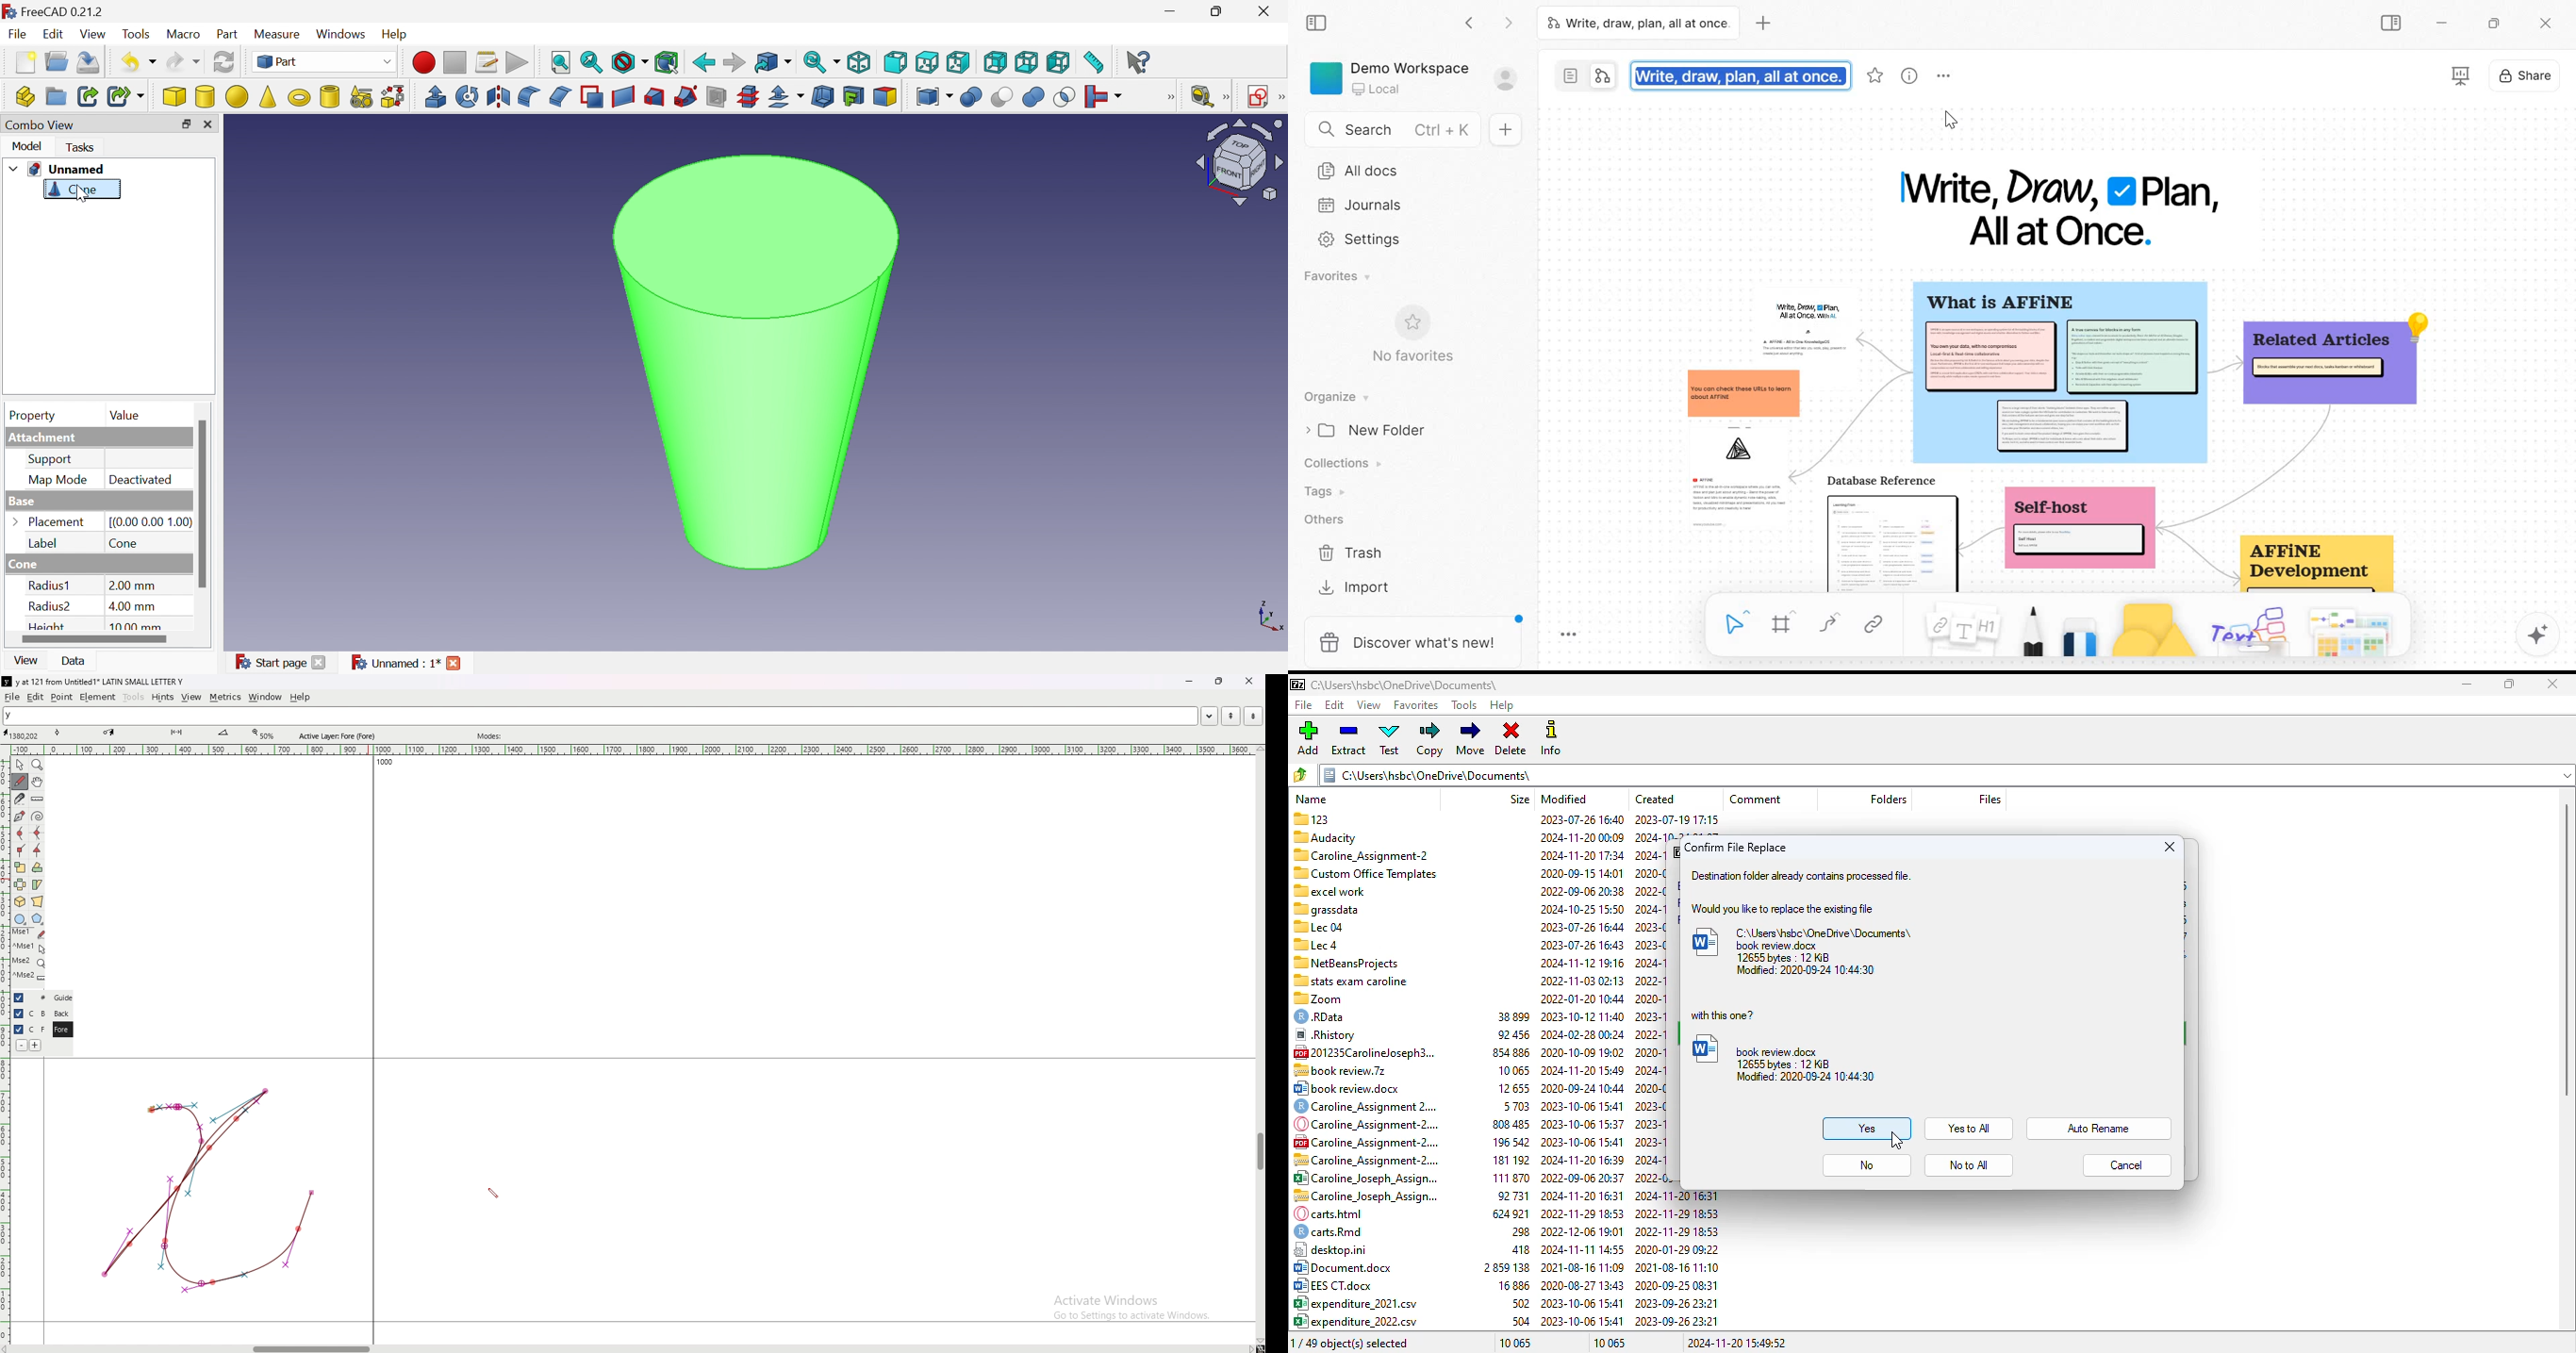 Image resolution: width=2576 pixels, height=1372 pixels. What do you see at coordinates (1300, 774) in the screenshot?
I see `browse folders` at bounding box center [1300, 774].